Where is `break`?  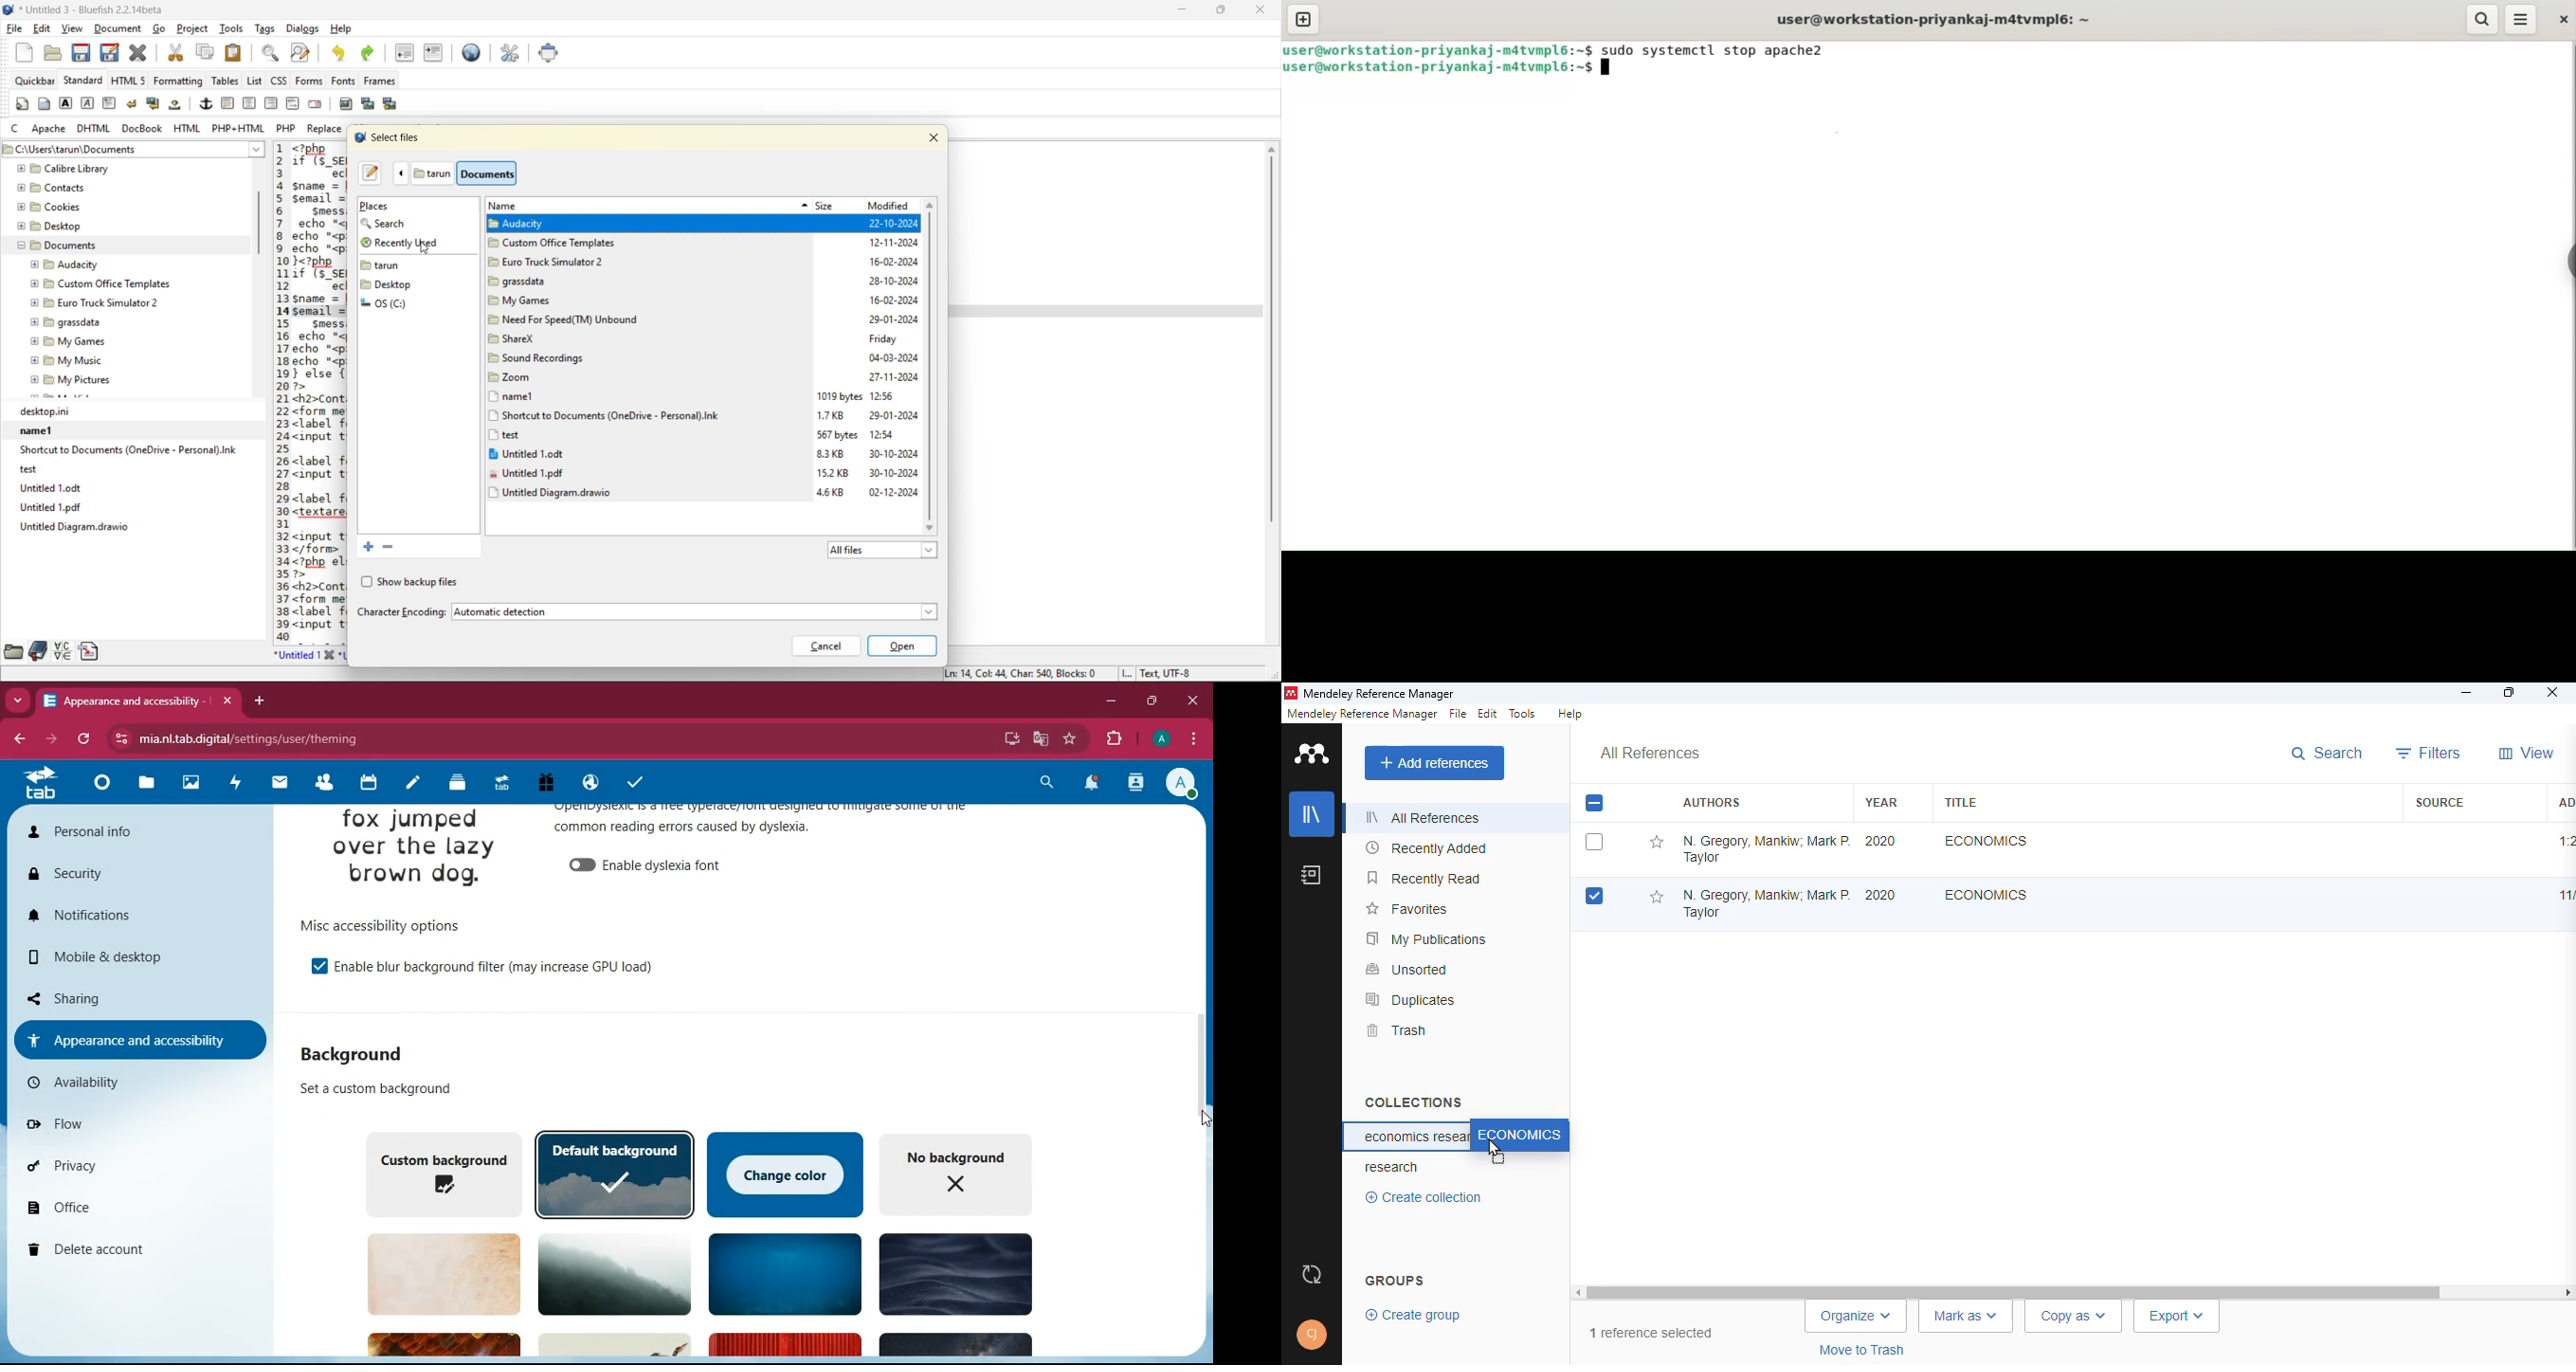 break is located at coordinates (133, 104).